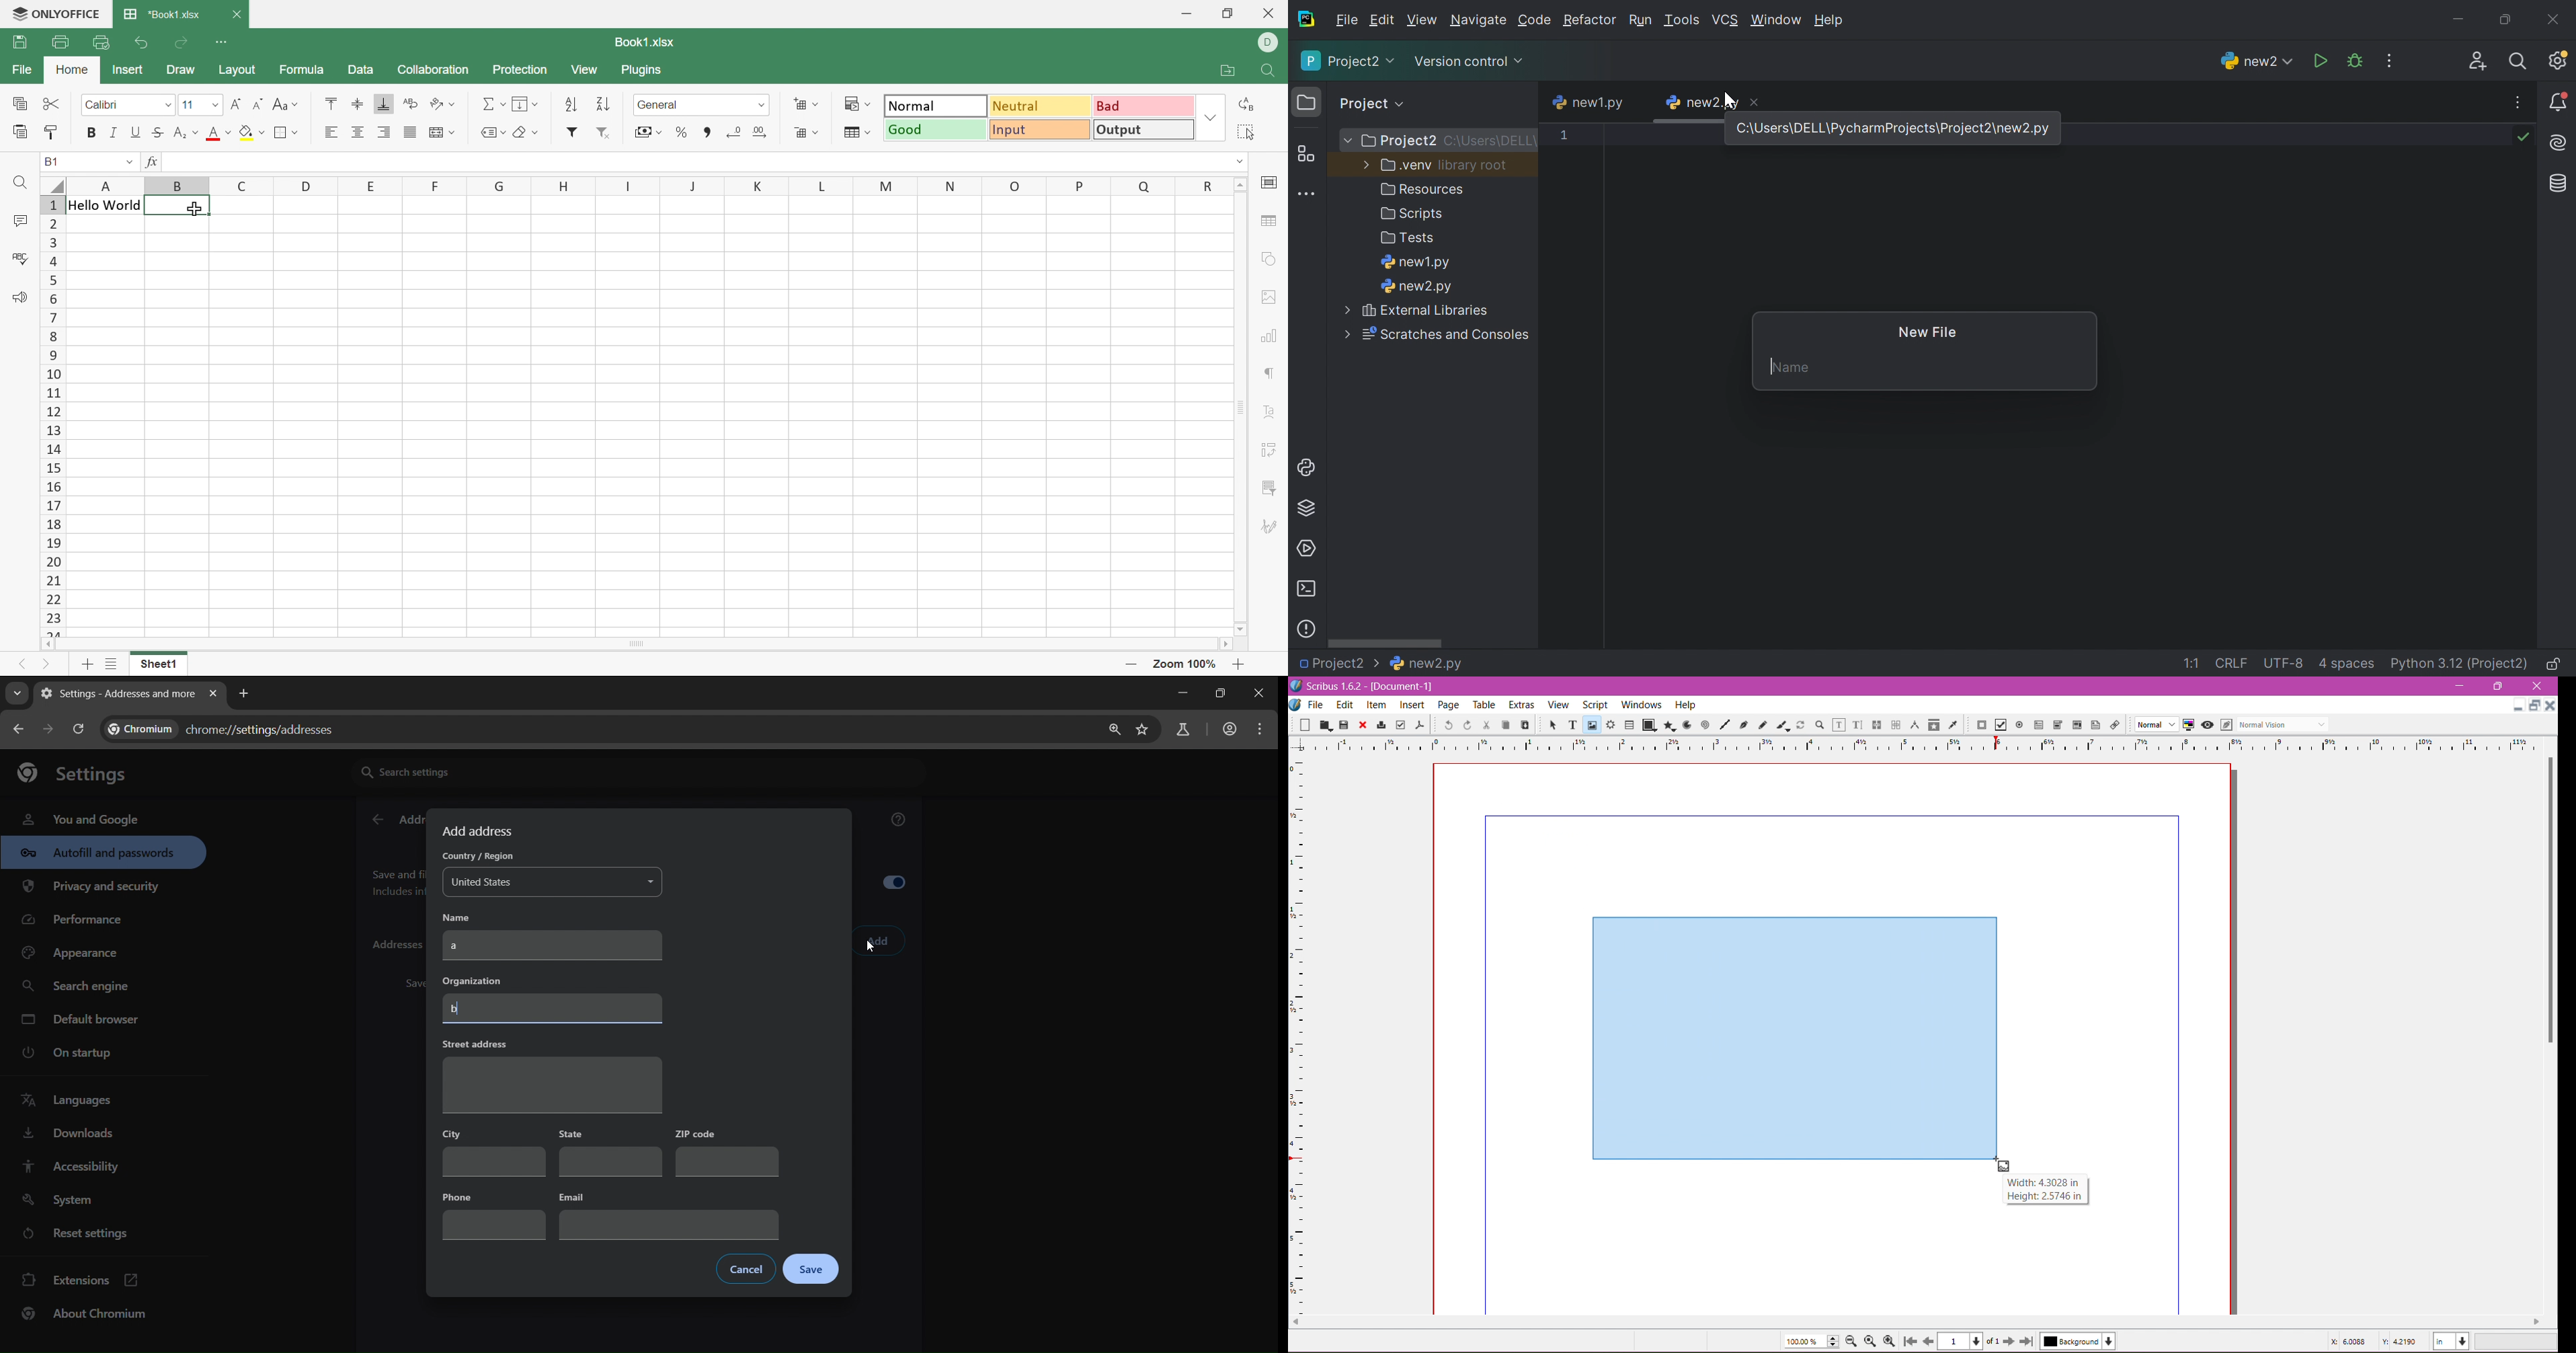 This screenshot has width=2576, height=1372. Describe the element at coordinates (20, 68) in the screenshot. I see `File` at that location.